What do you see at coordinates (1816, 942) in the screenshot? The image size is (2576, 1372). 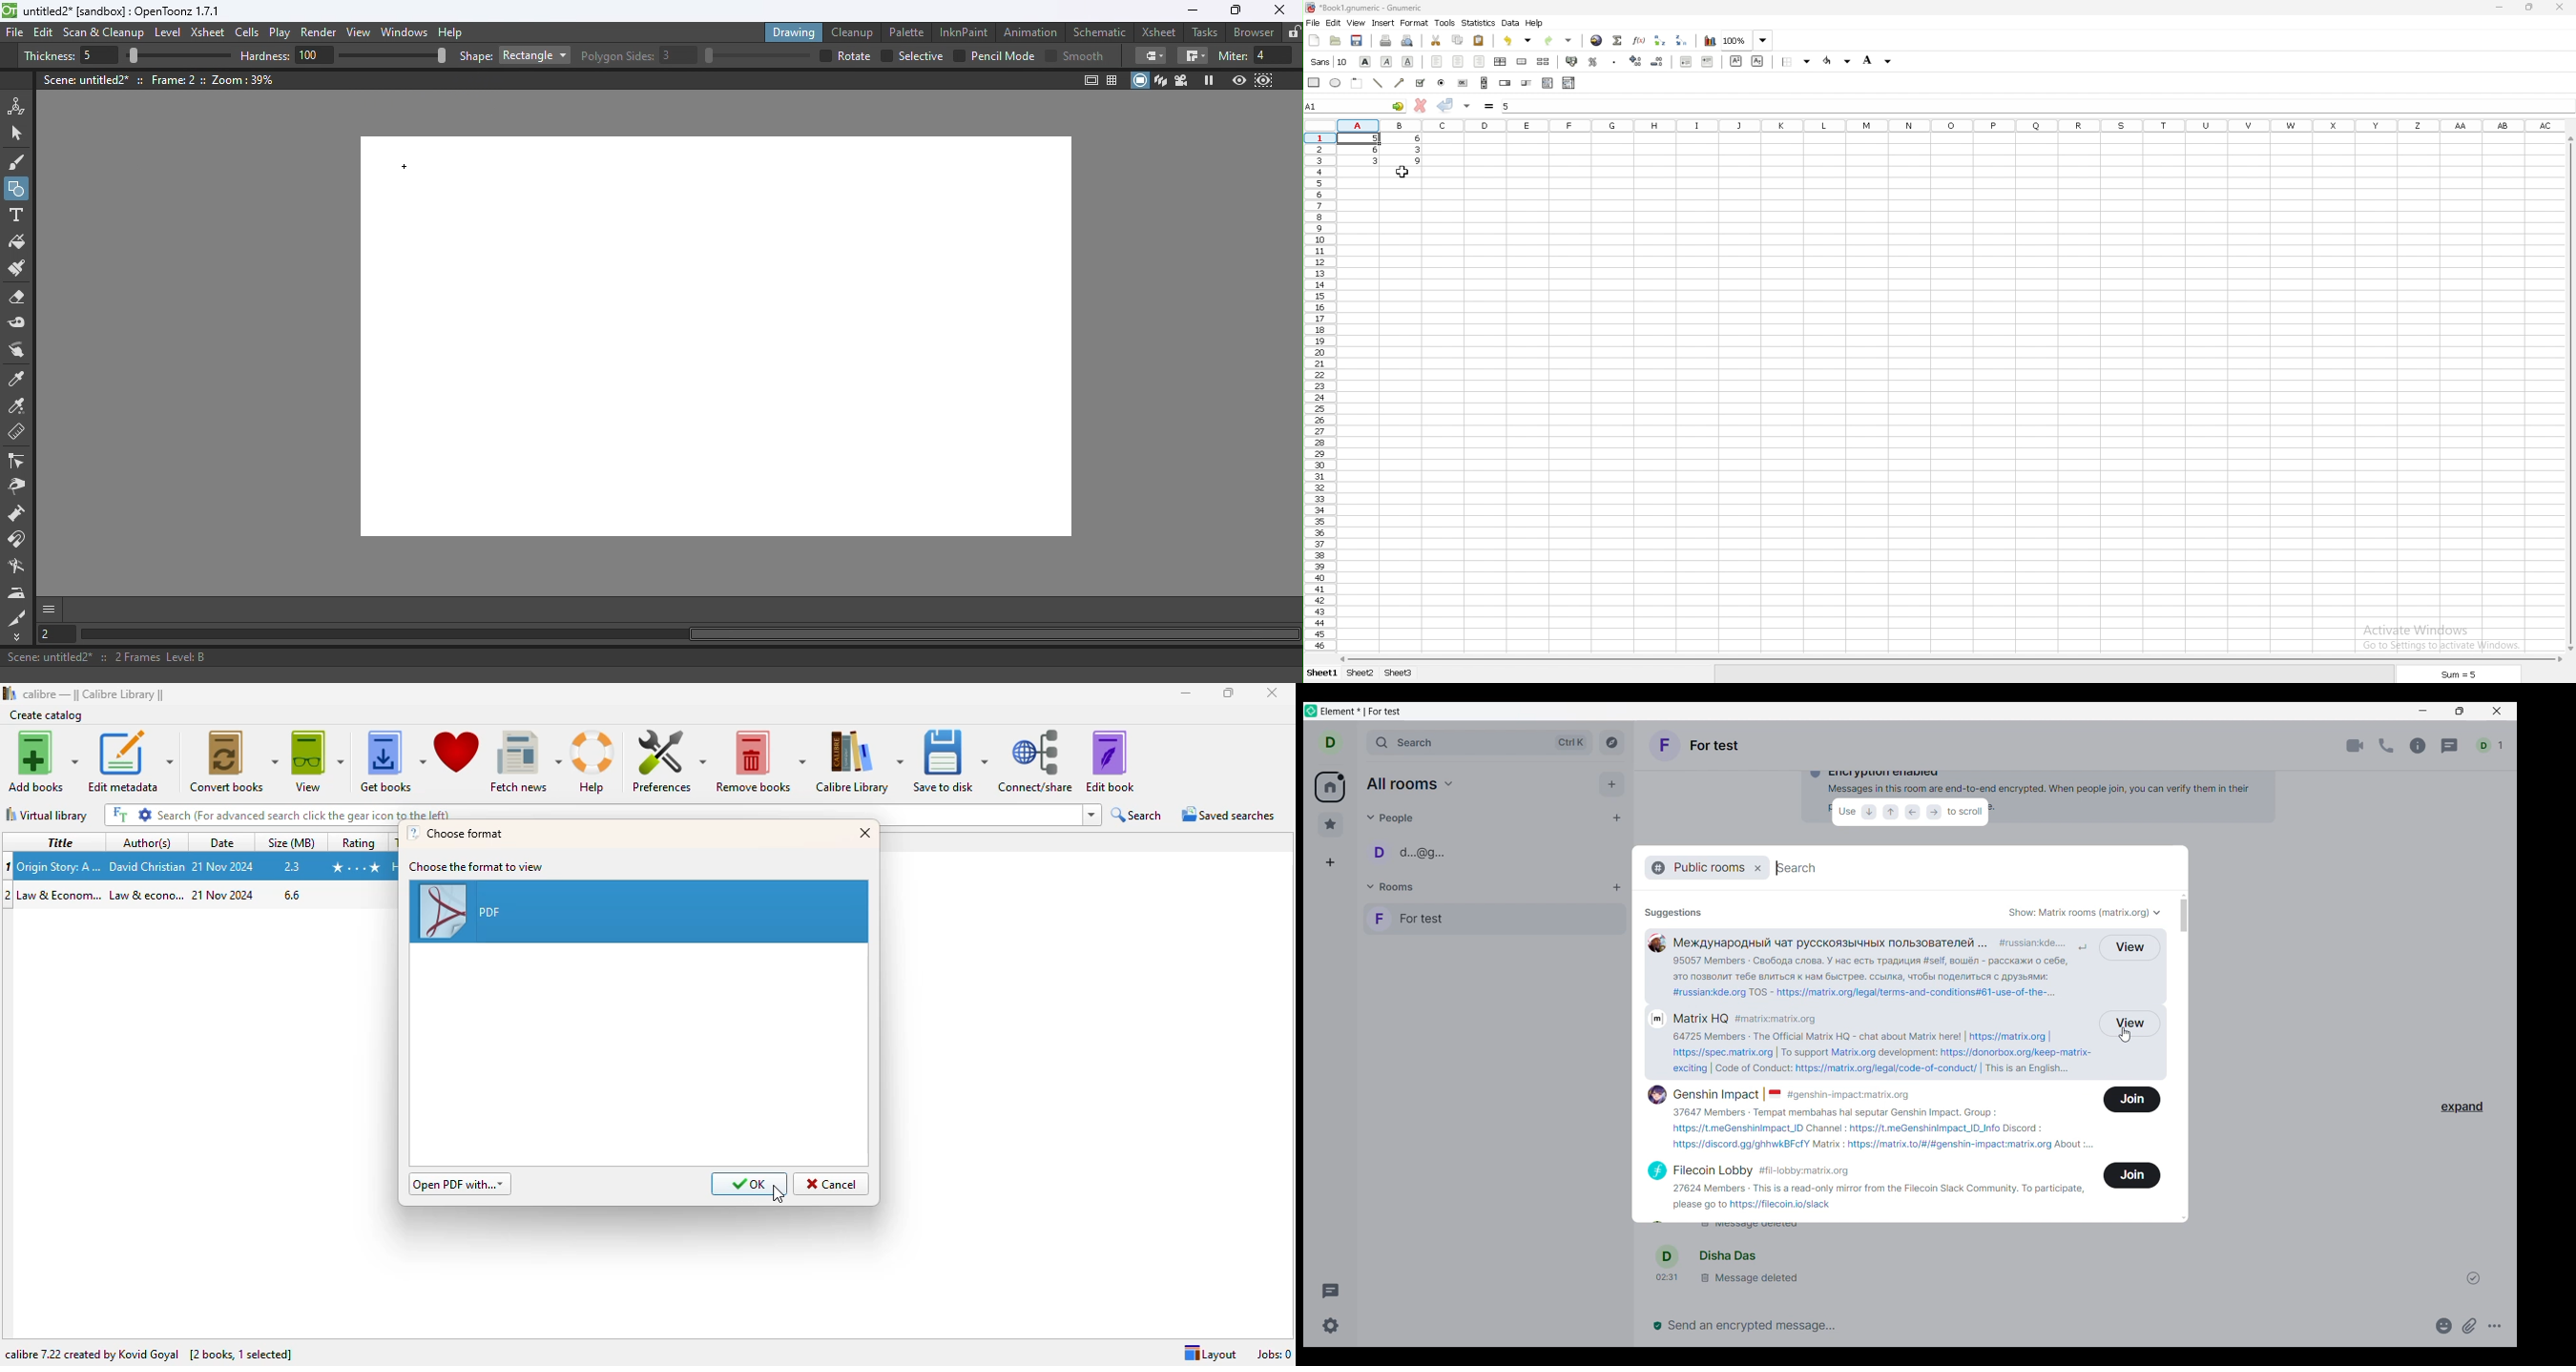 I see `Международный чат русскоязычных пользователей` at bounding box center [1816, 942].